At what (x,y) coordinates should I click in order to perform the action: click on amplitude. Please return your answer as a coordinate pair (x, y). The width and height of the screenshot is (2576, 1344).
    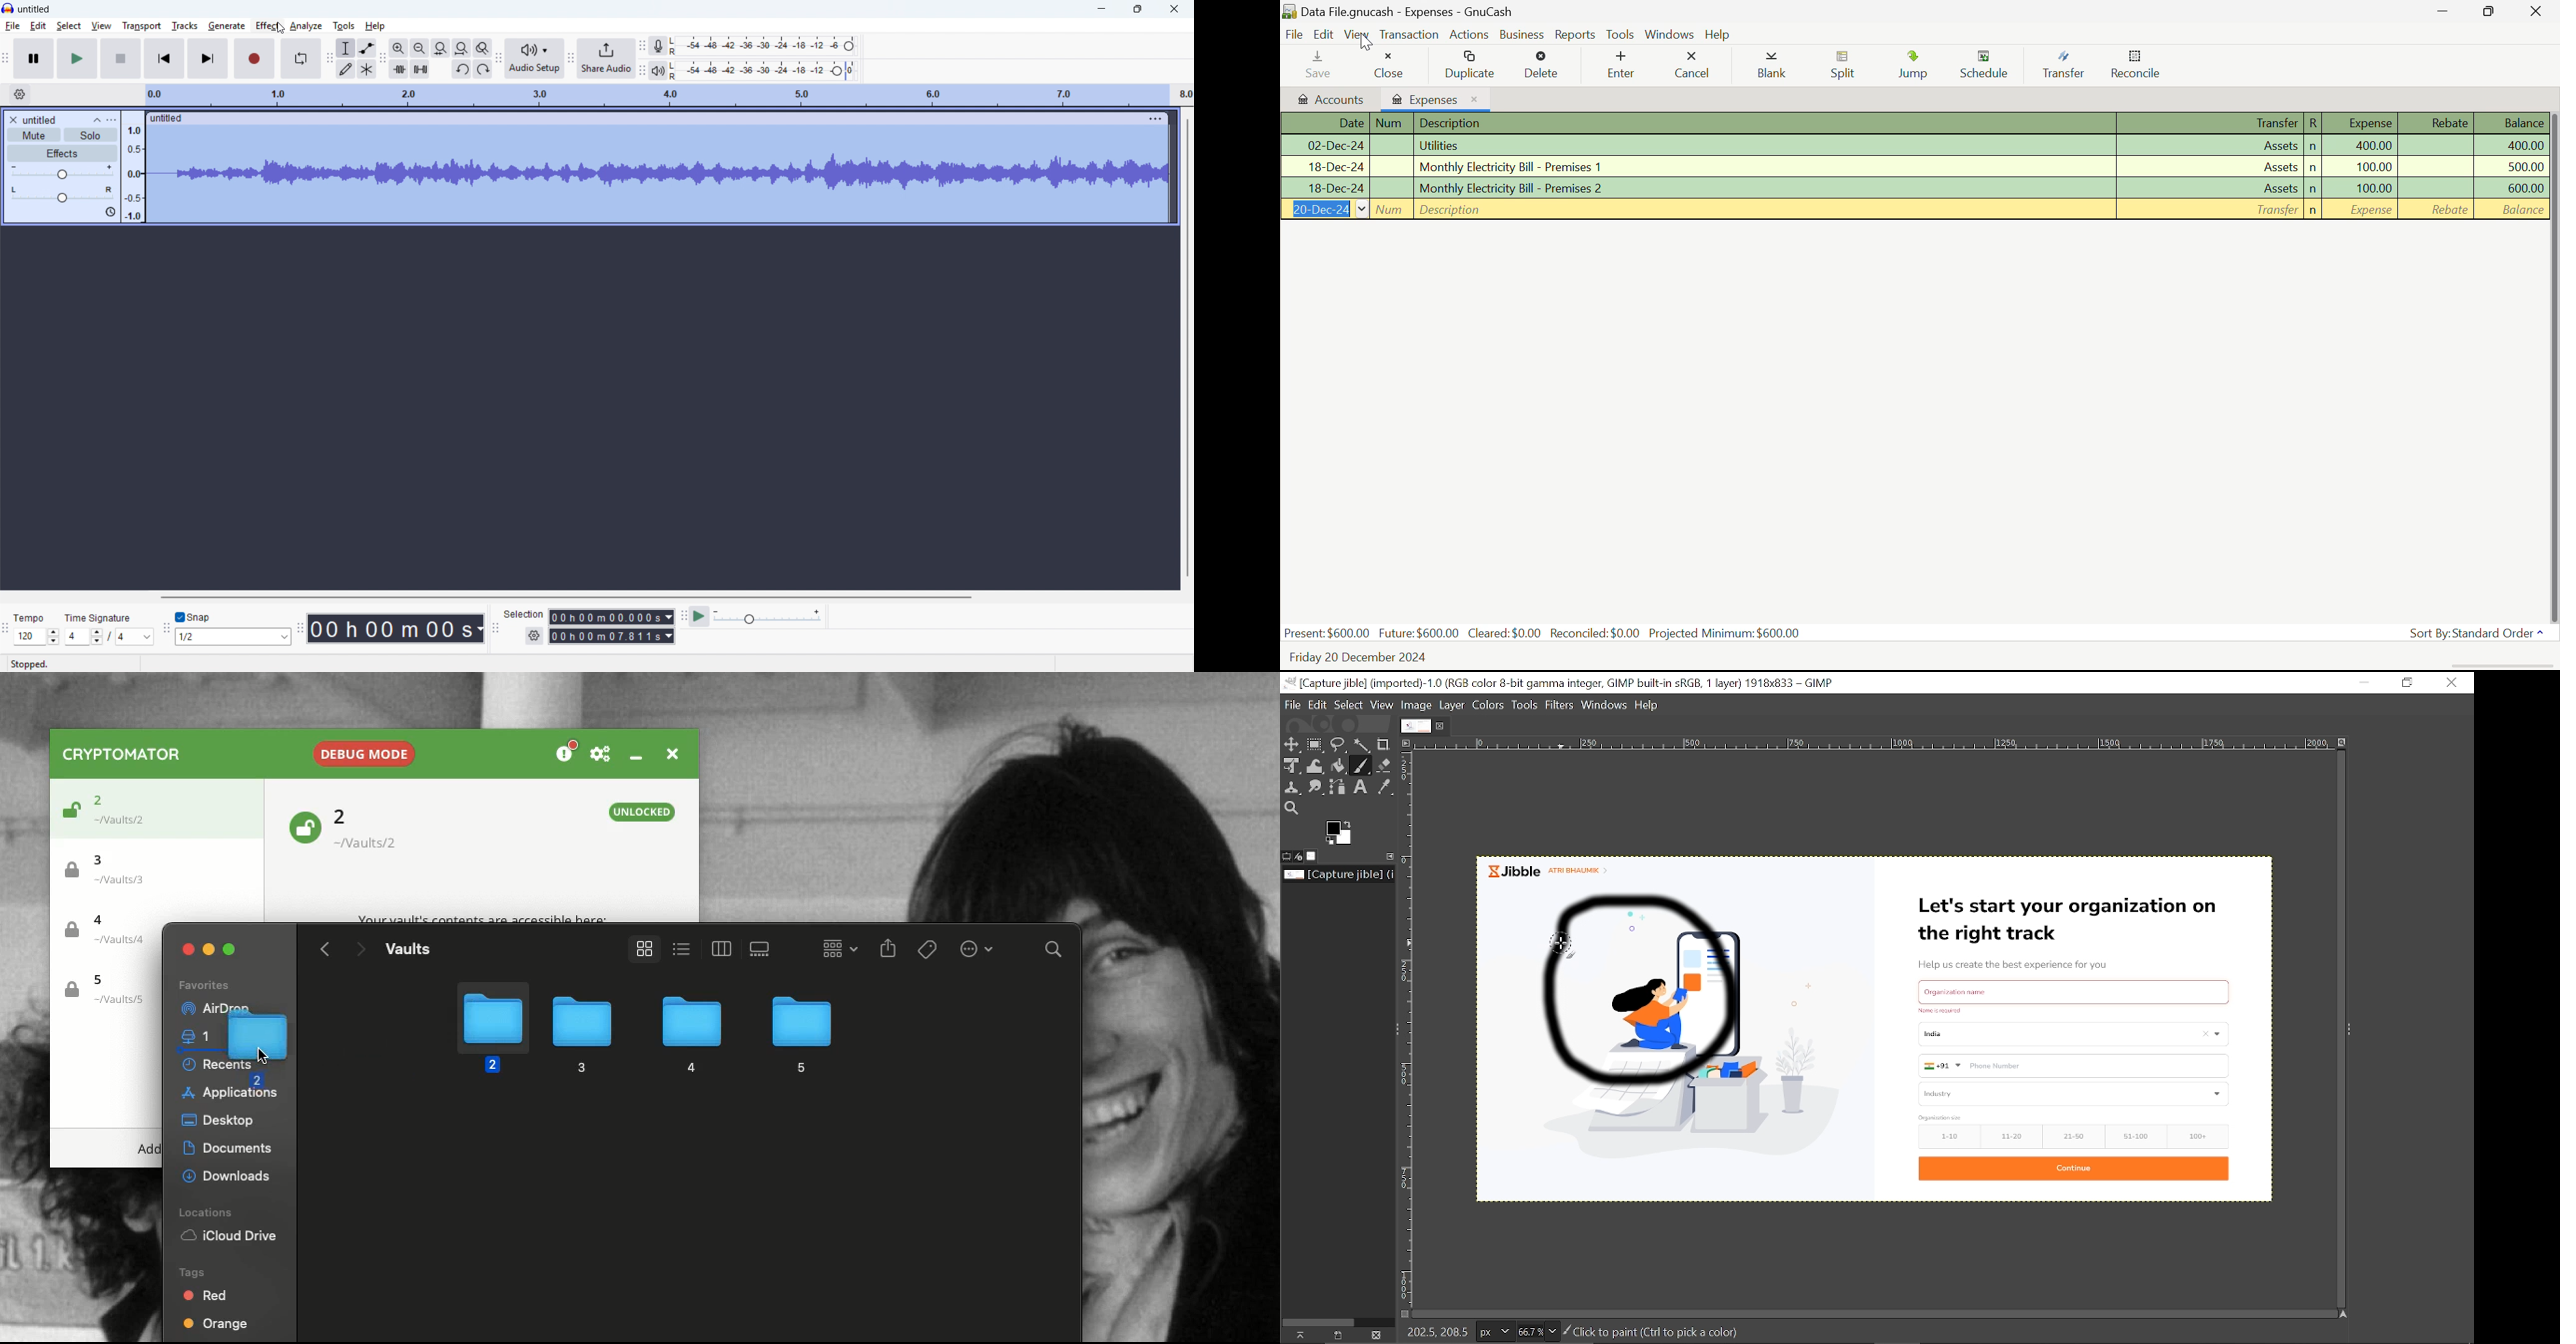
    Looking at the image, I should click on (133, 167).